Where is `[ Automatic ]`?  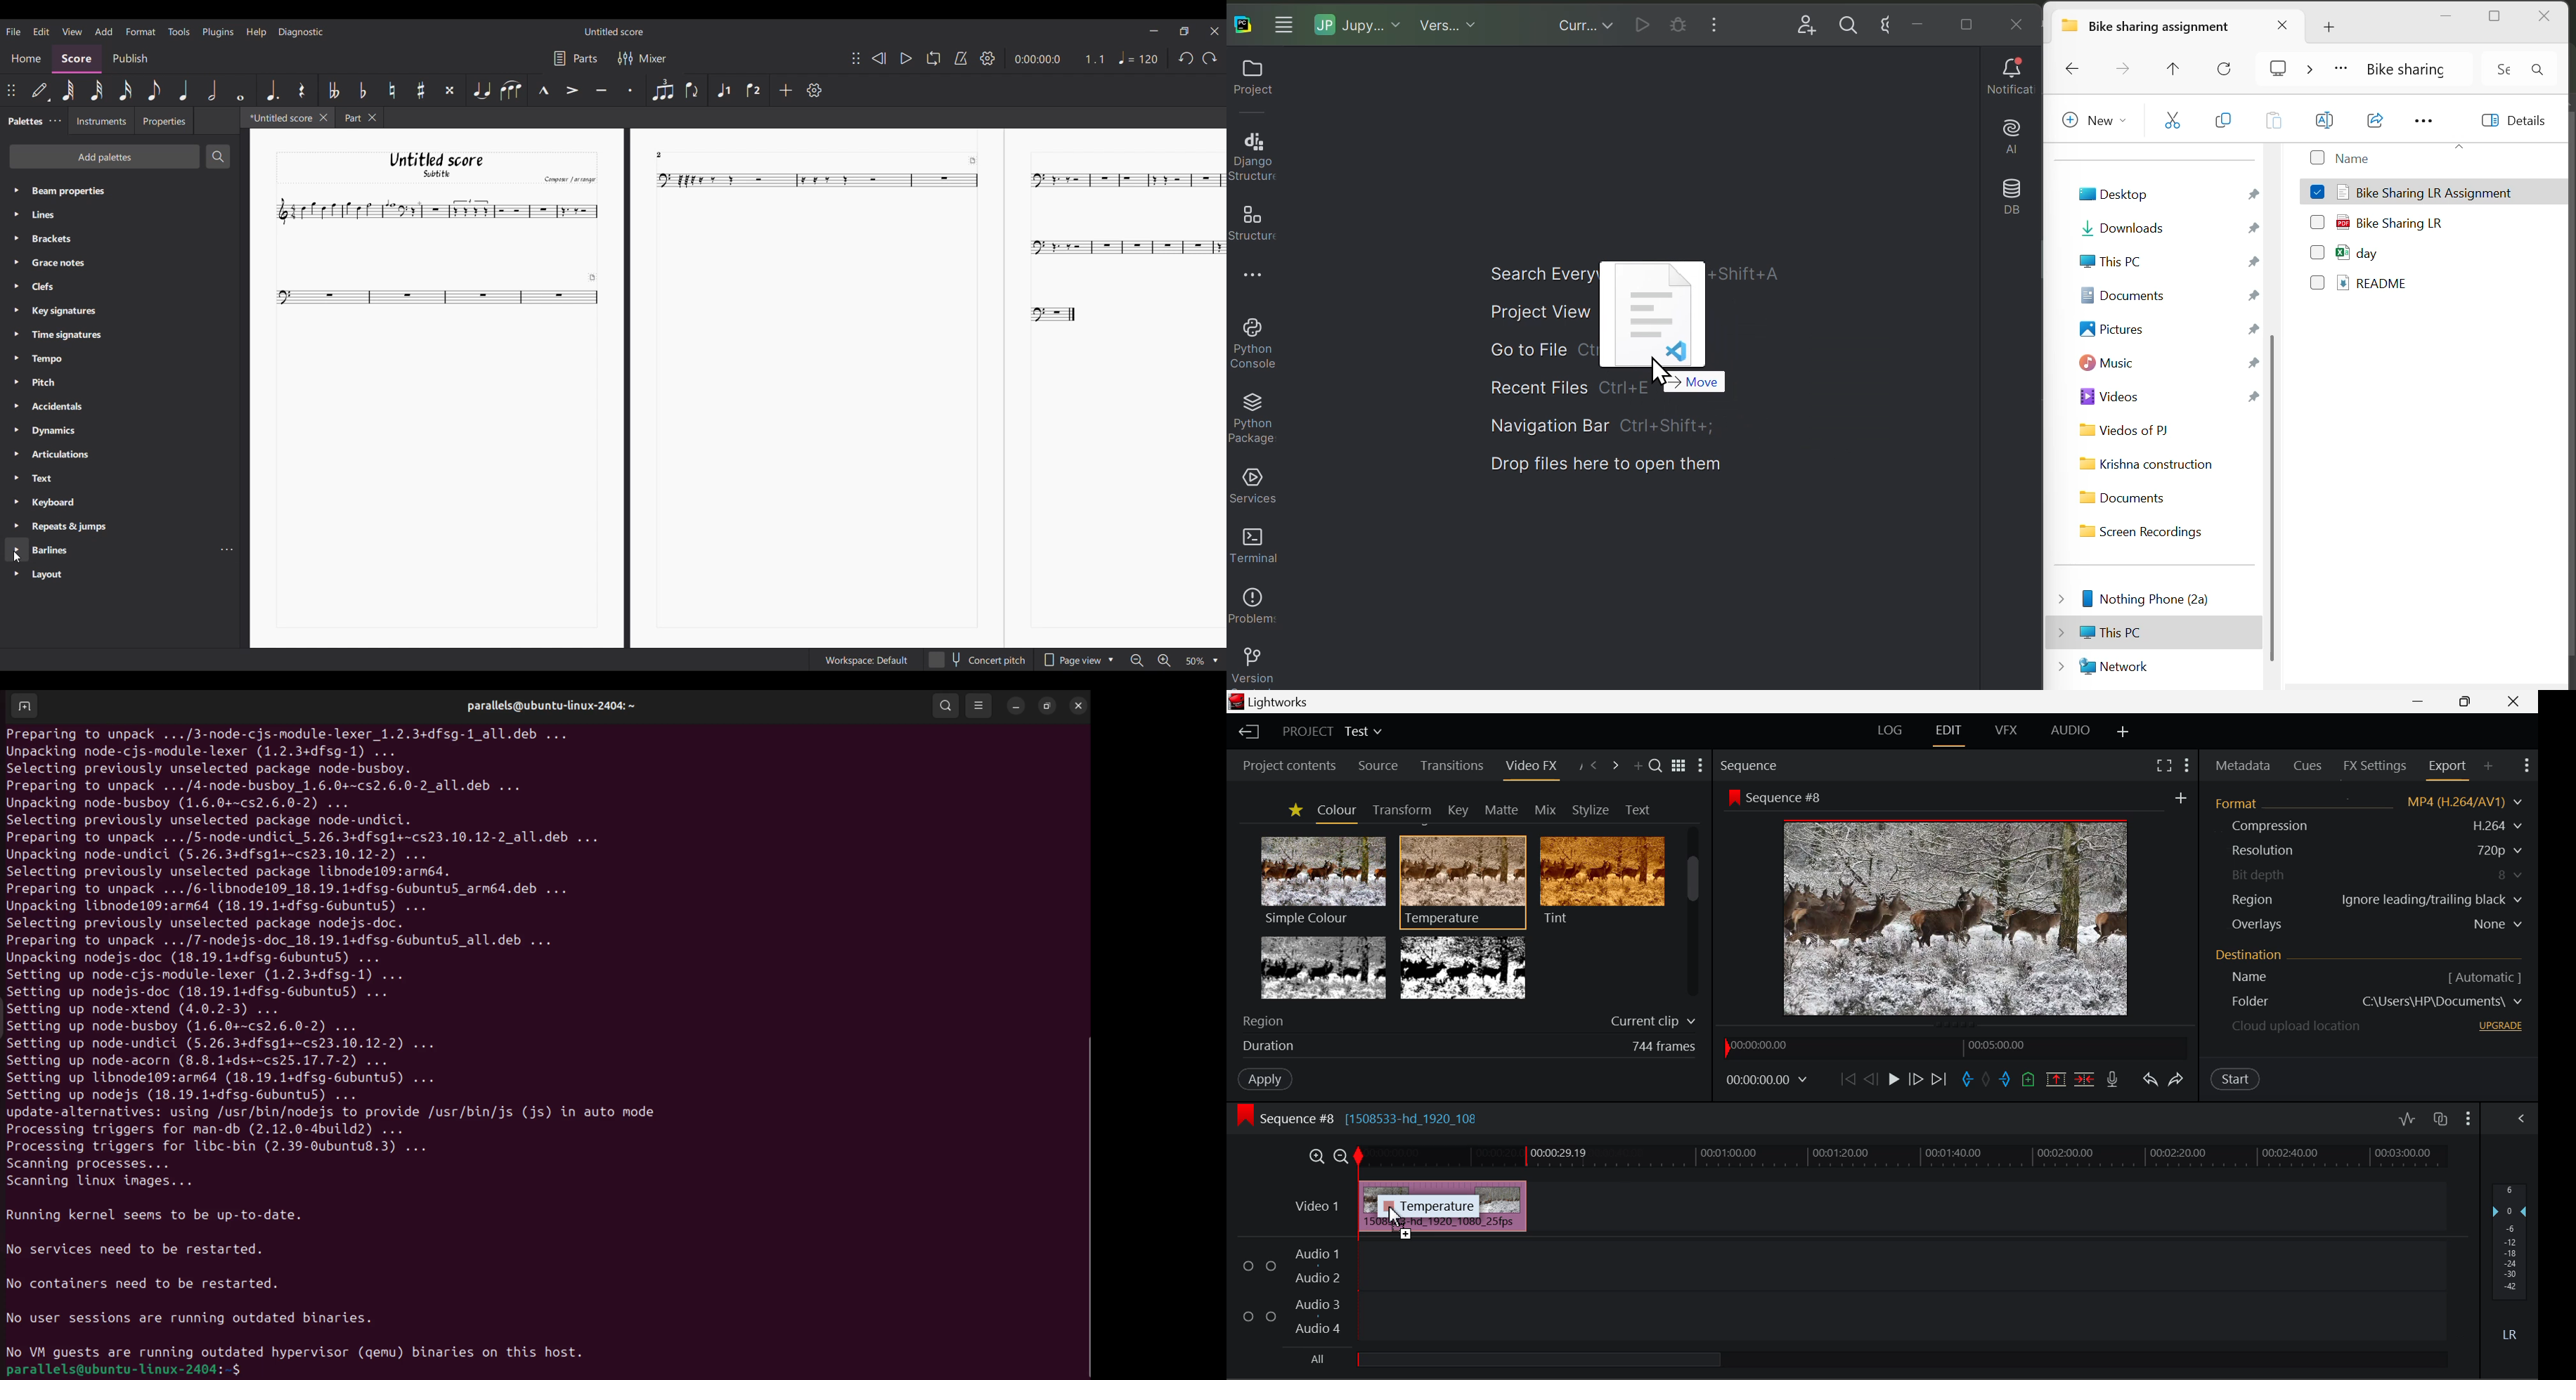
[ Automatic ] is located at coordinates (2485, 977).